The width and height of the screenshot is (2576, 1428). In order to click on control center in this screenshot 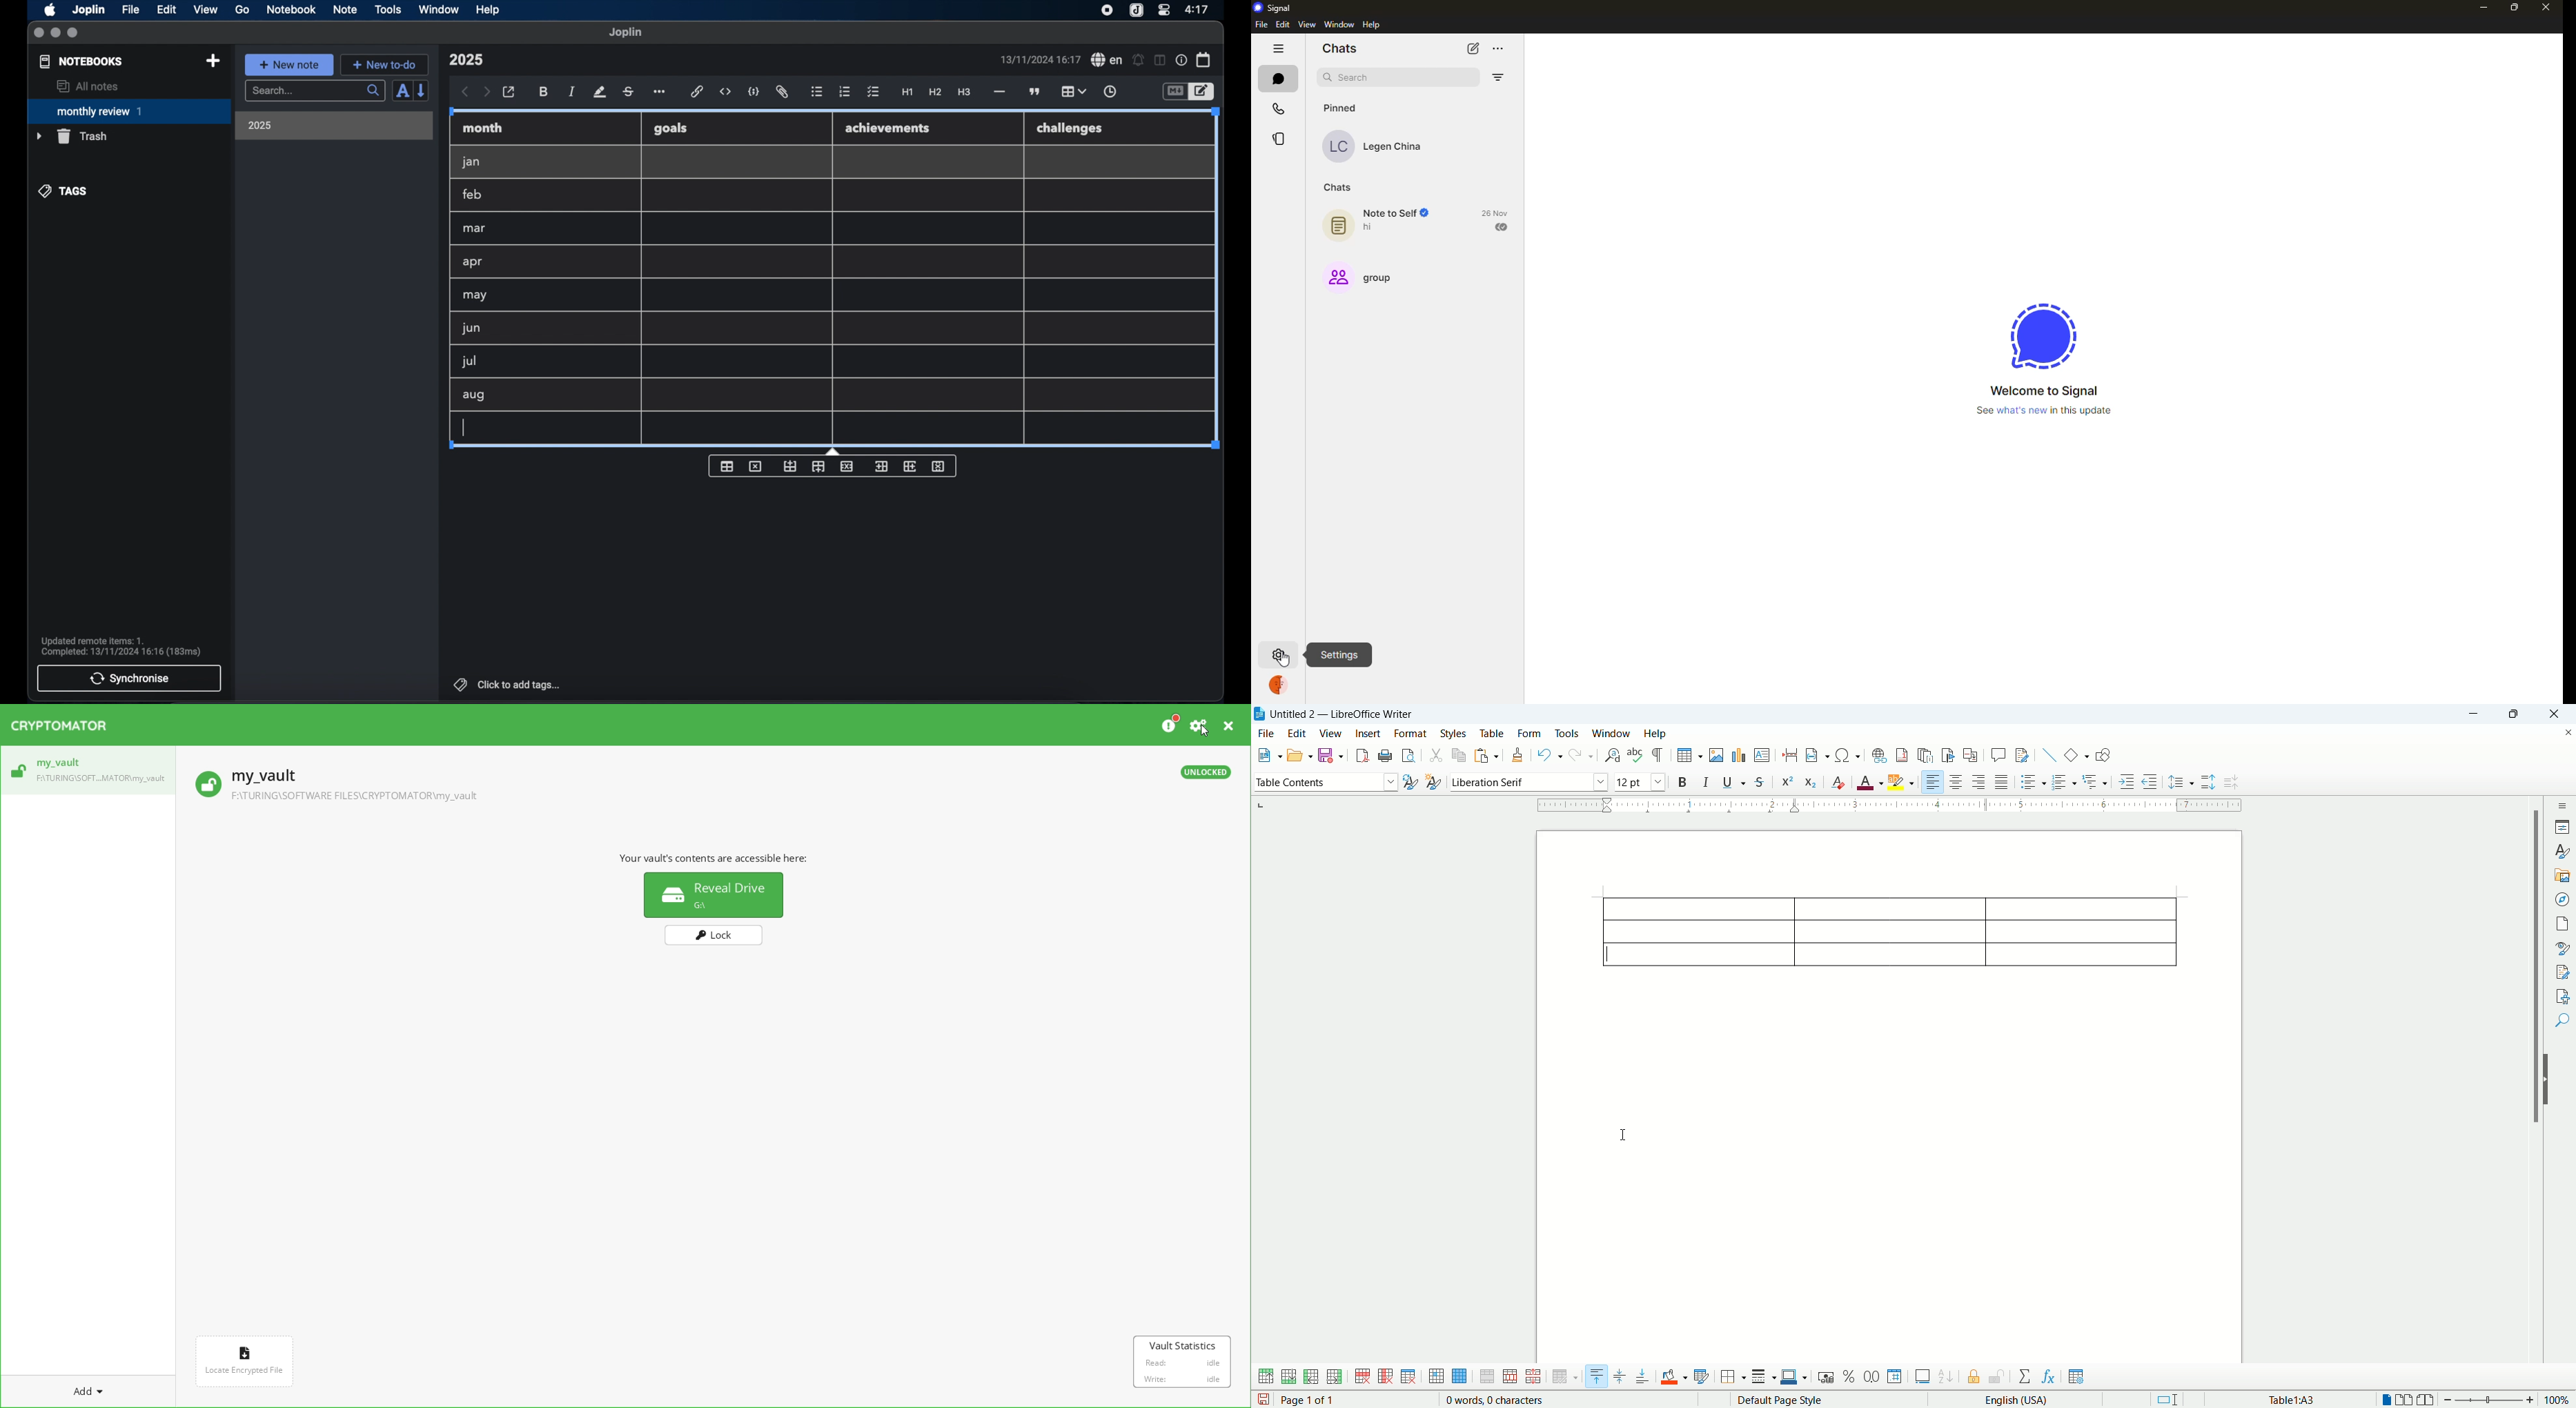, I will do `click(1163, 9)`.